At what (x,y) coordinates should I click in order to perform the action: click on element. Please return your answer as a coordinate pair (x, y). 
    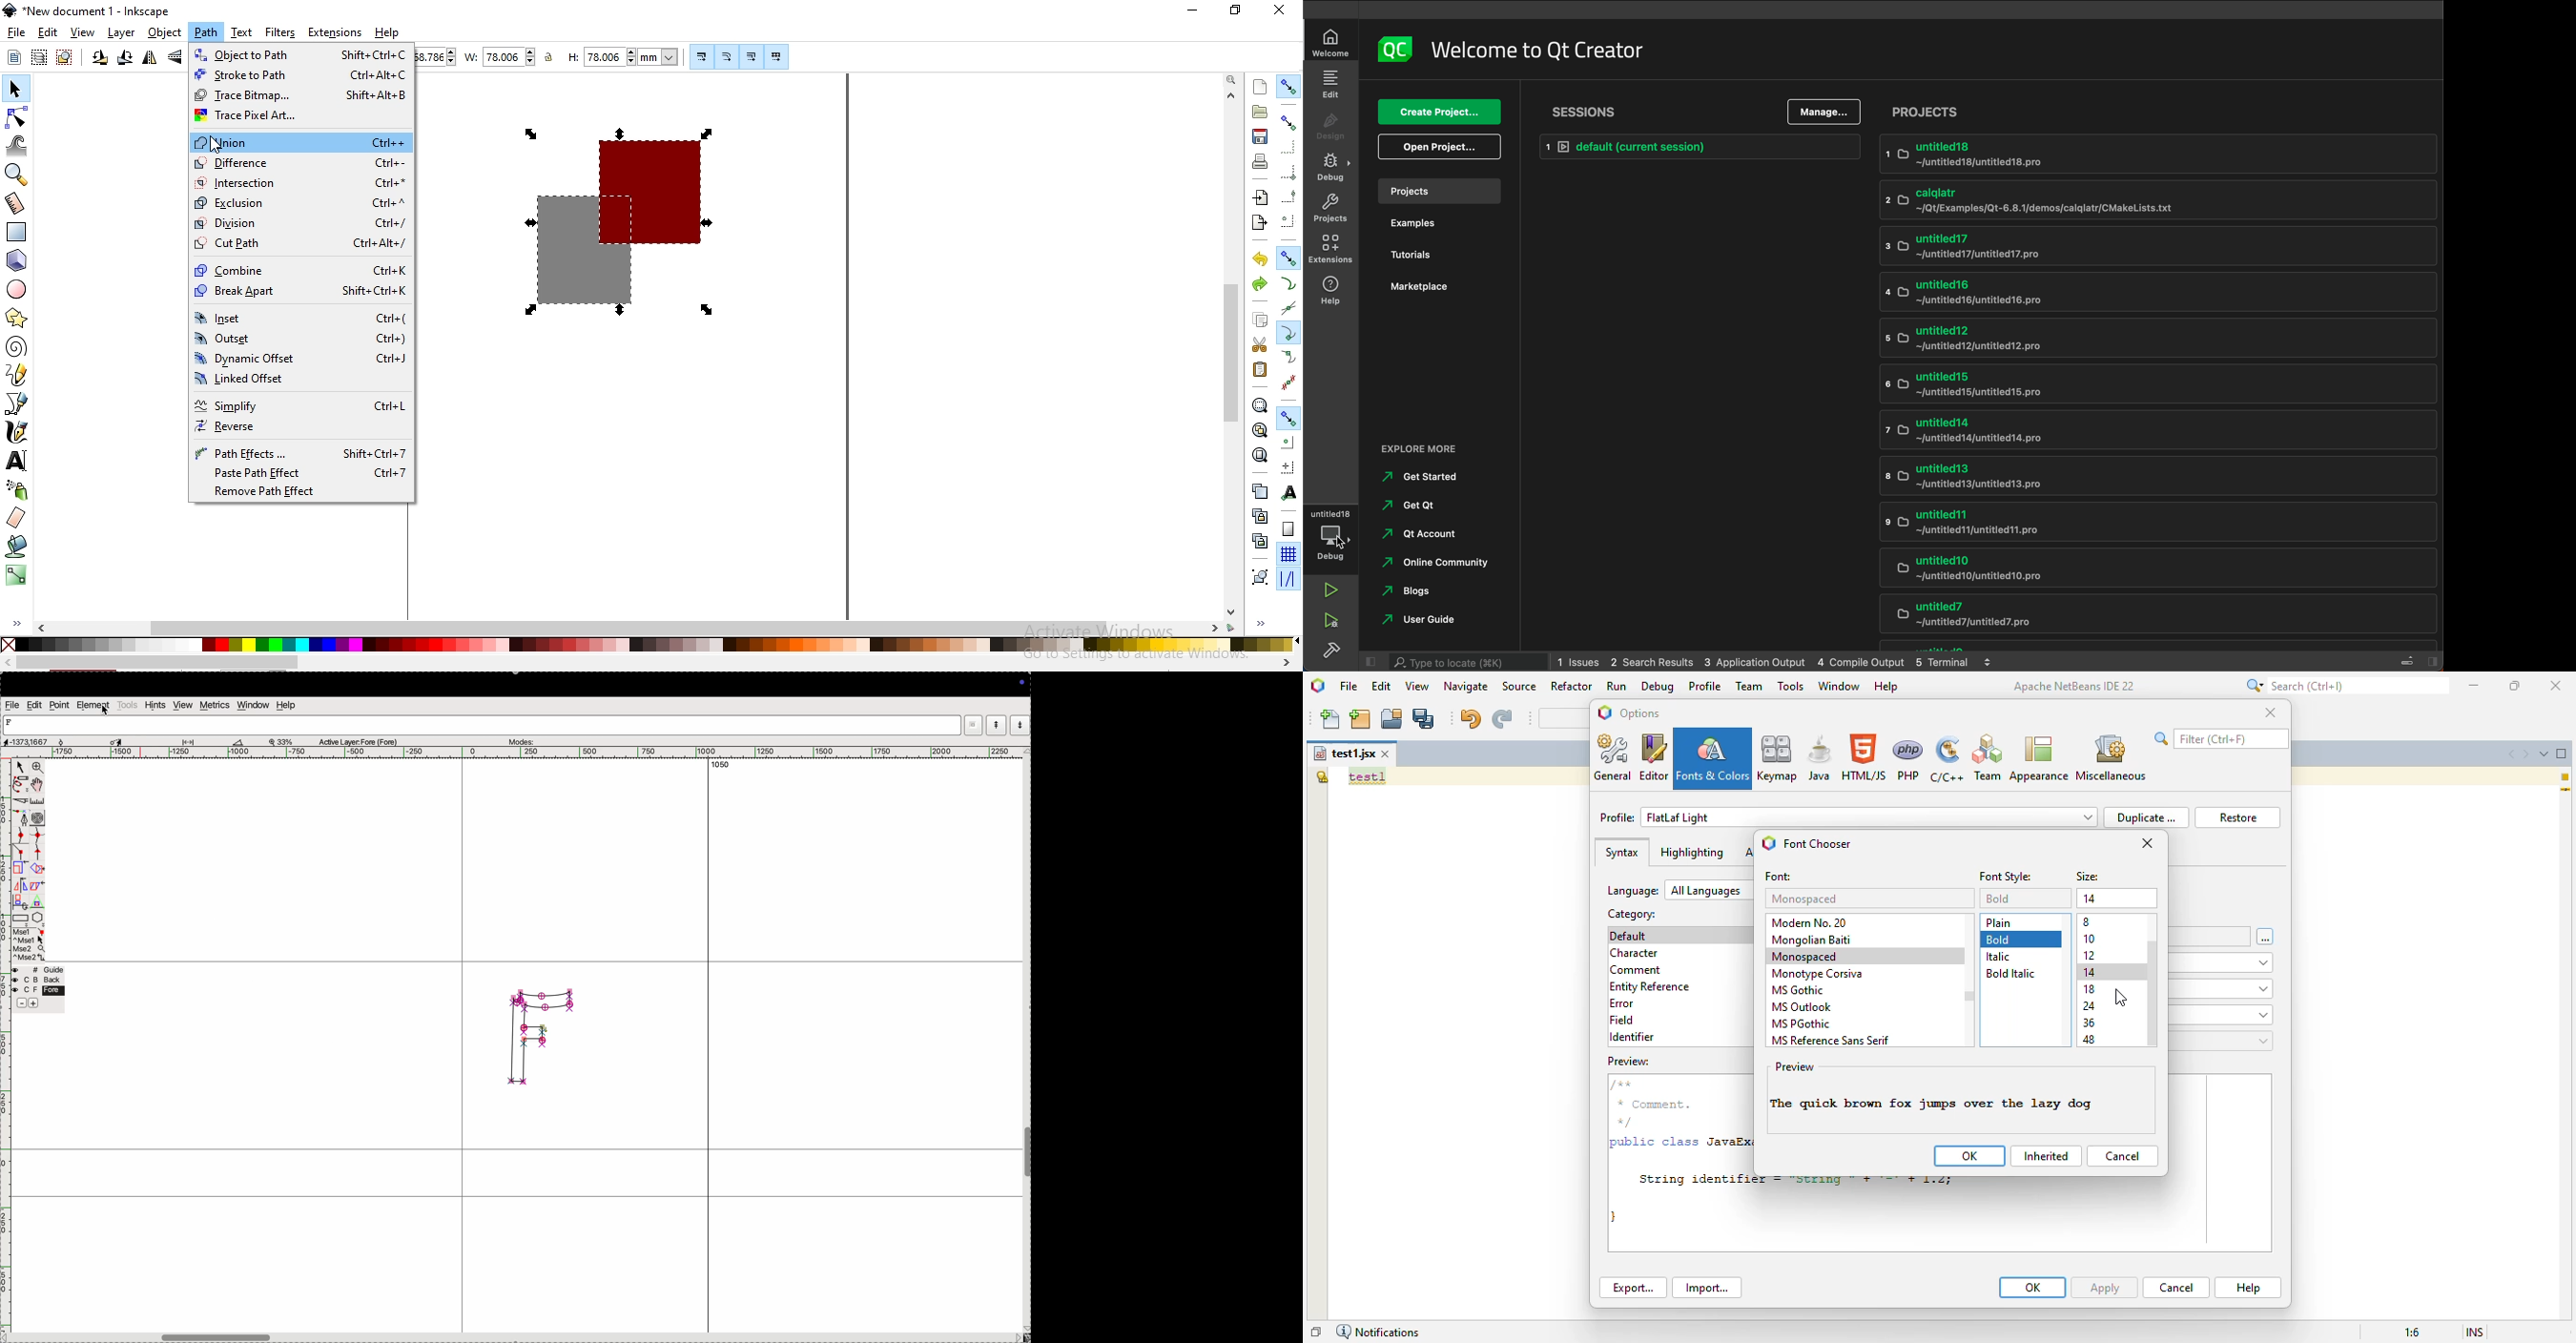
    Looking at the image, I should click on (92, 705).